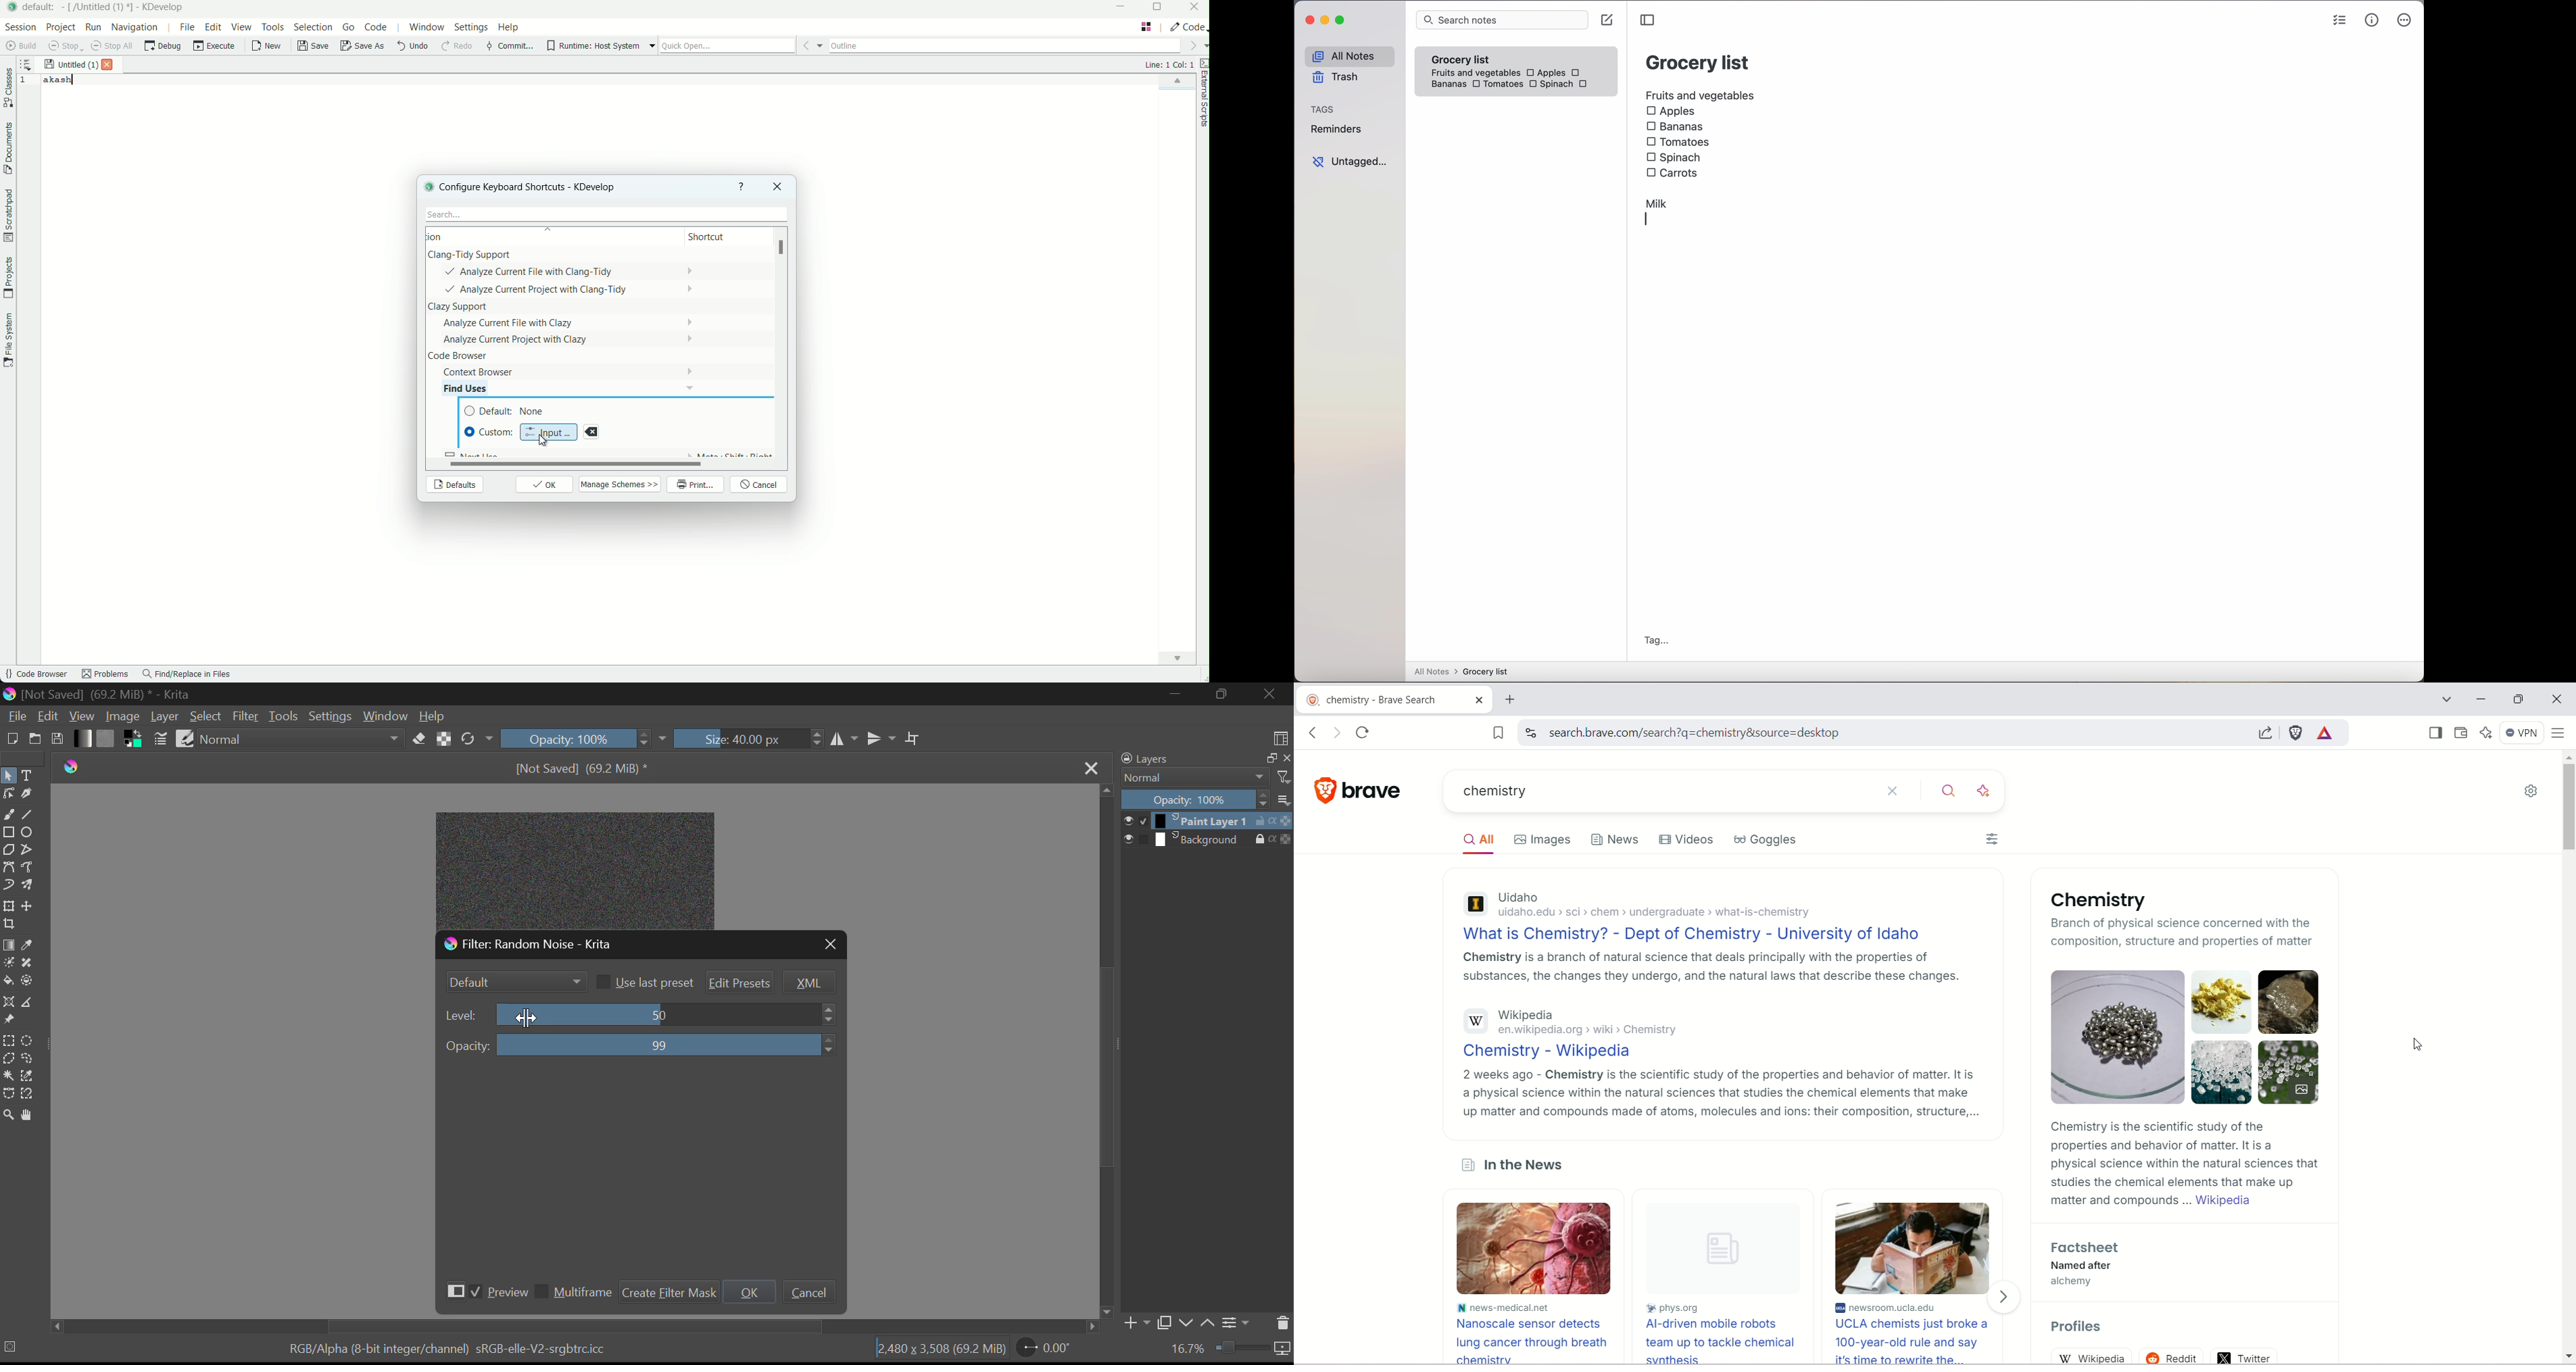 The height and width of the screenshot is (1372, 2576). I want to click on Lock Alpha, so click(444, 738).